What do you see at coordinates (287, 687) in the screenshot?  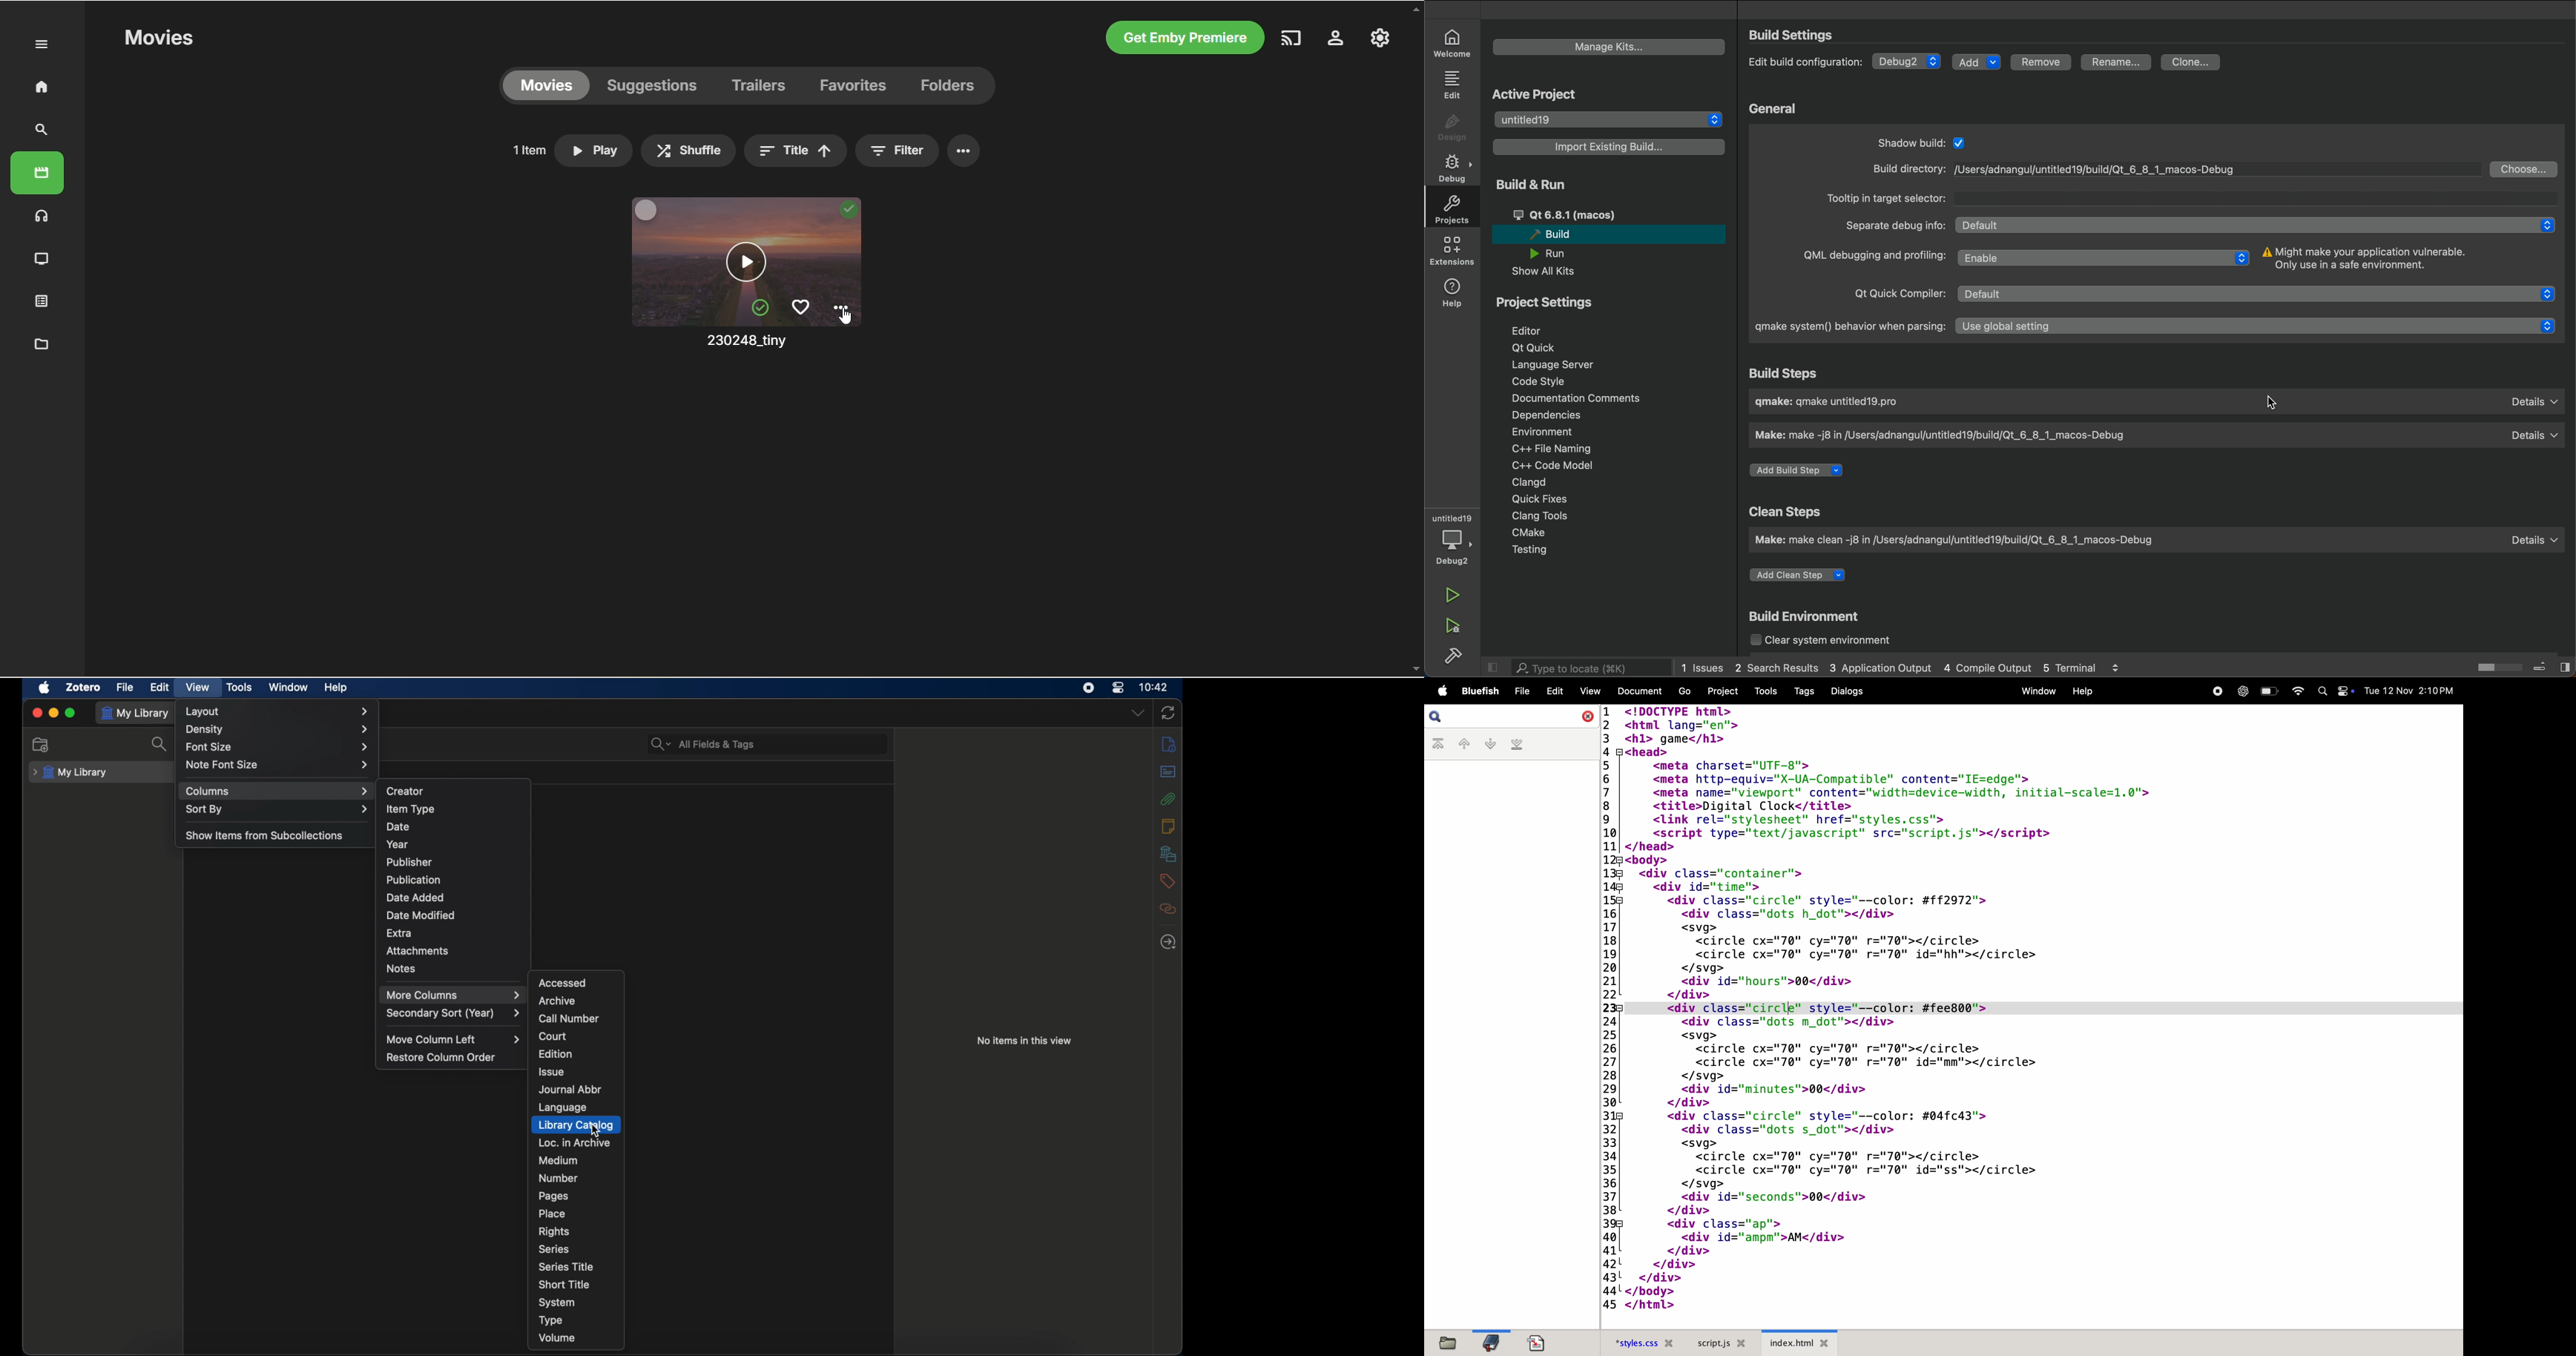 I see `window` at bounding box center [287, 687].